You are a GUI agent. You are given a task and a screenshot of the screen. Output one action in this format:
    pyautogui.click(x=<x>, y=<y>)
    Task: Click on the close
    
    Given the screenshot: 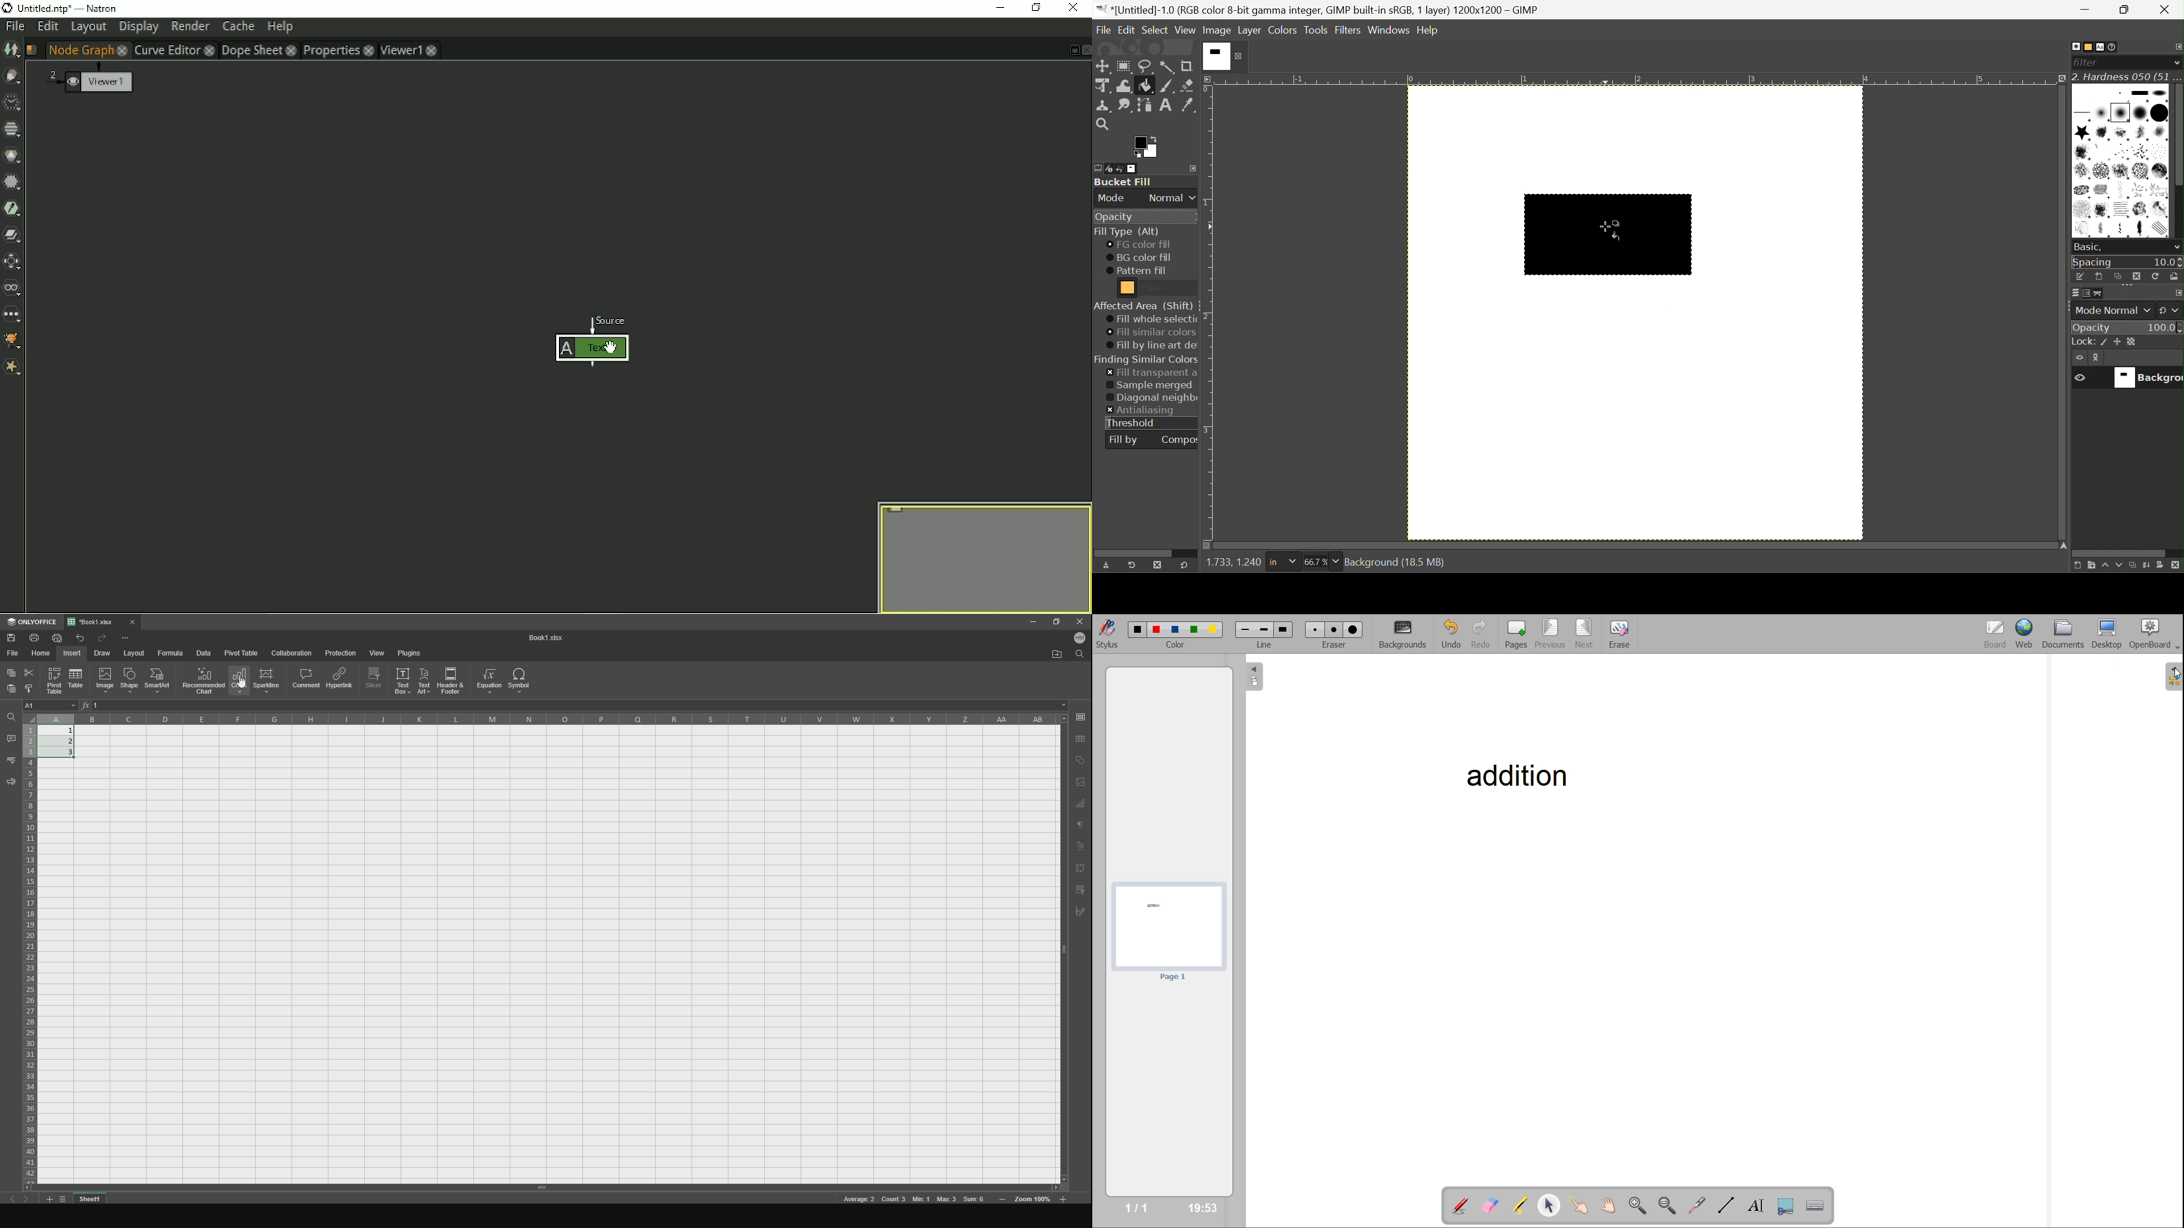 What is the action you would take?
    pyautogui.click(x=1078, y=623)
    